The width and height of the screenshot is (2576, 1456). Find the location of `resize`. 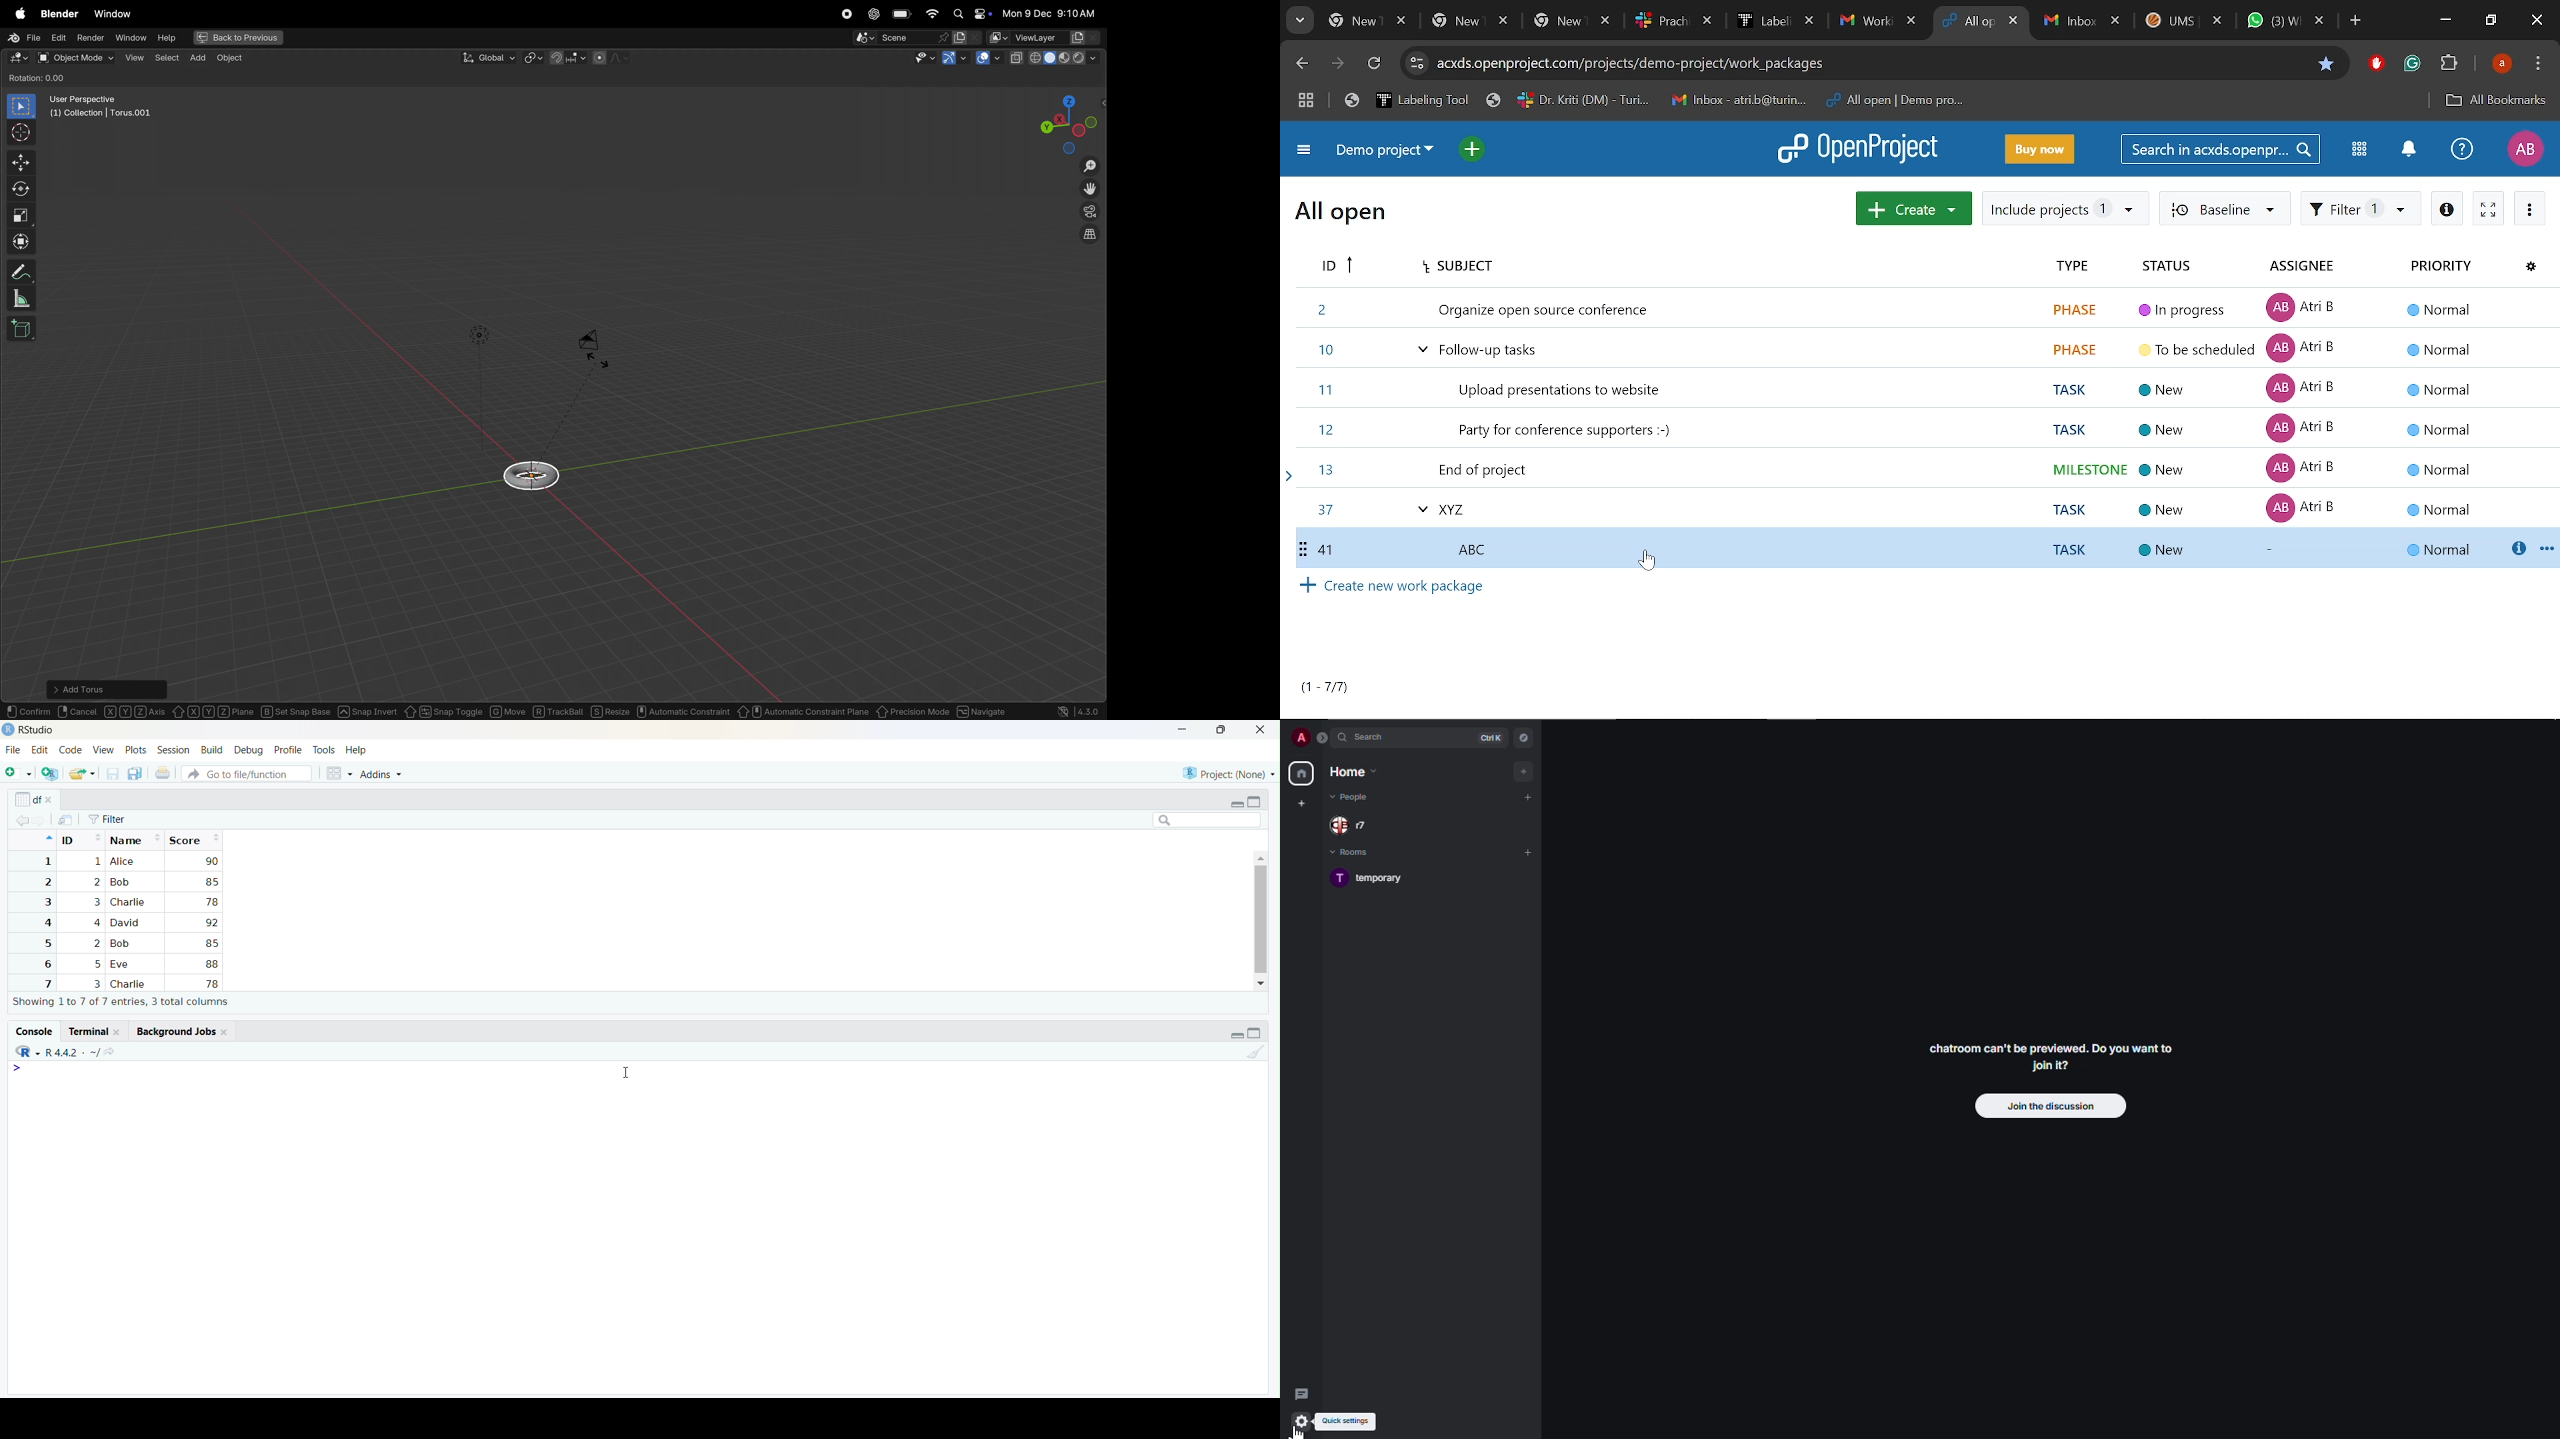

resize is located at coordinates (1221, 730).